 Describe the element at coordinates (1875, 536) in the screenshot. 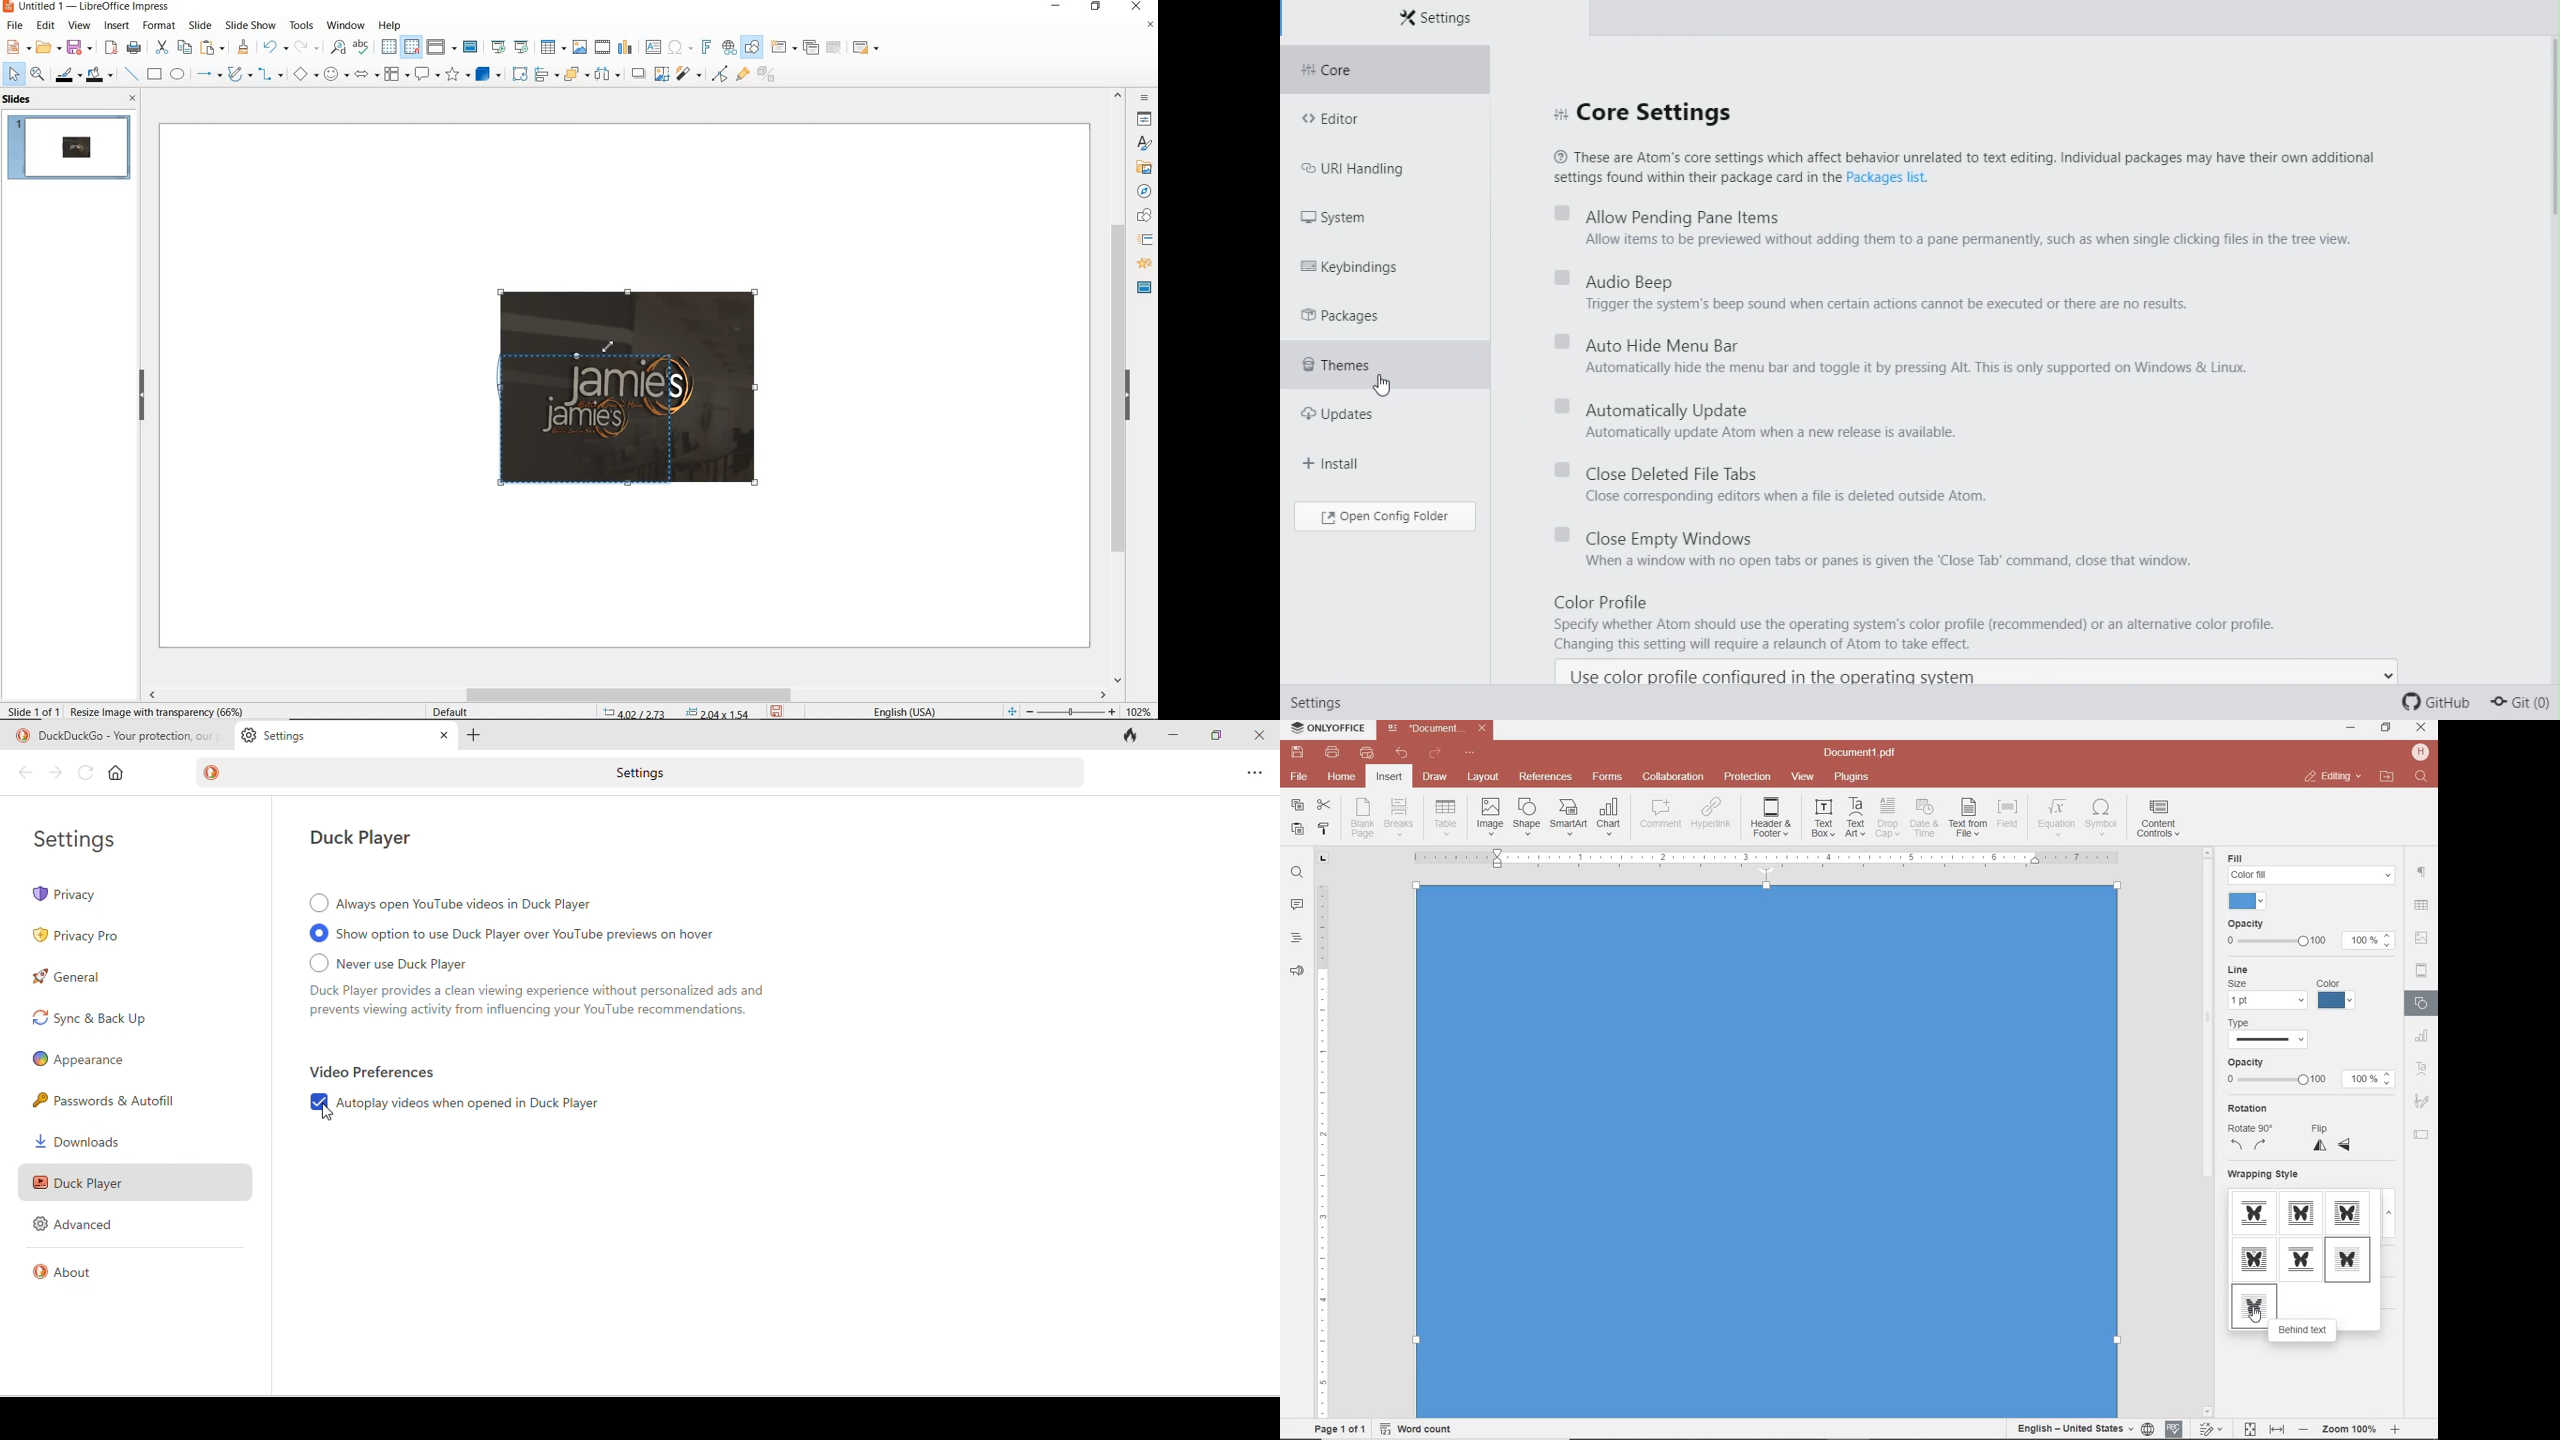

I see `Close empty Windows` at that location.